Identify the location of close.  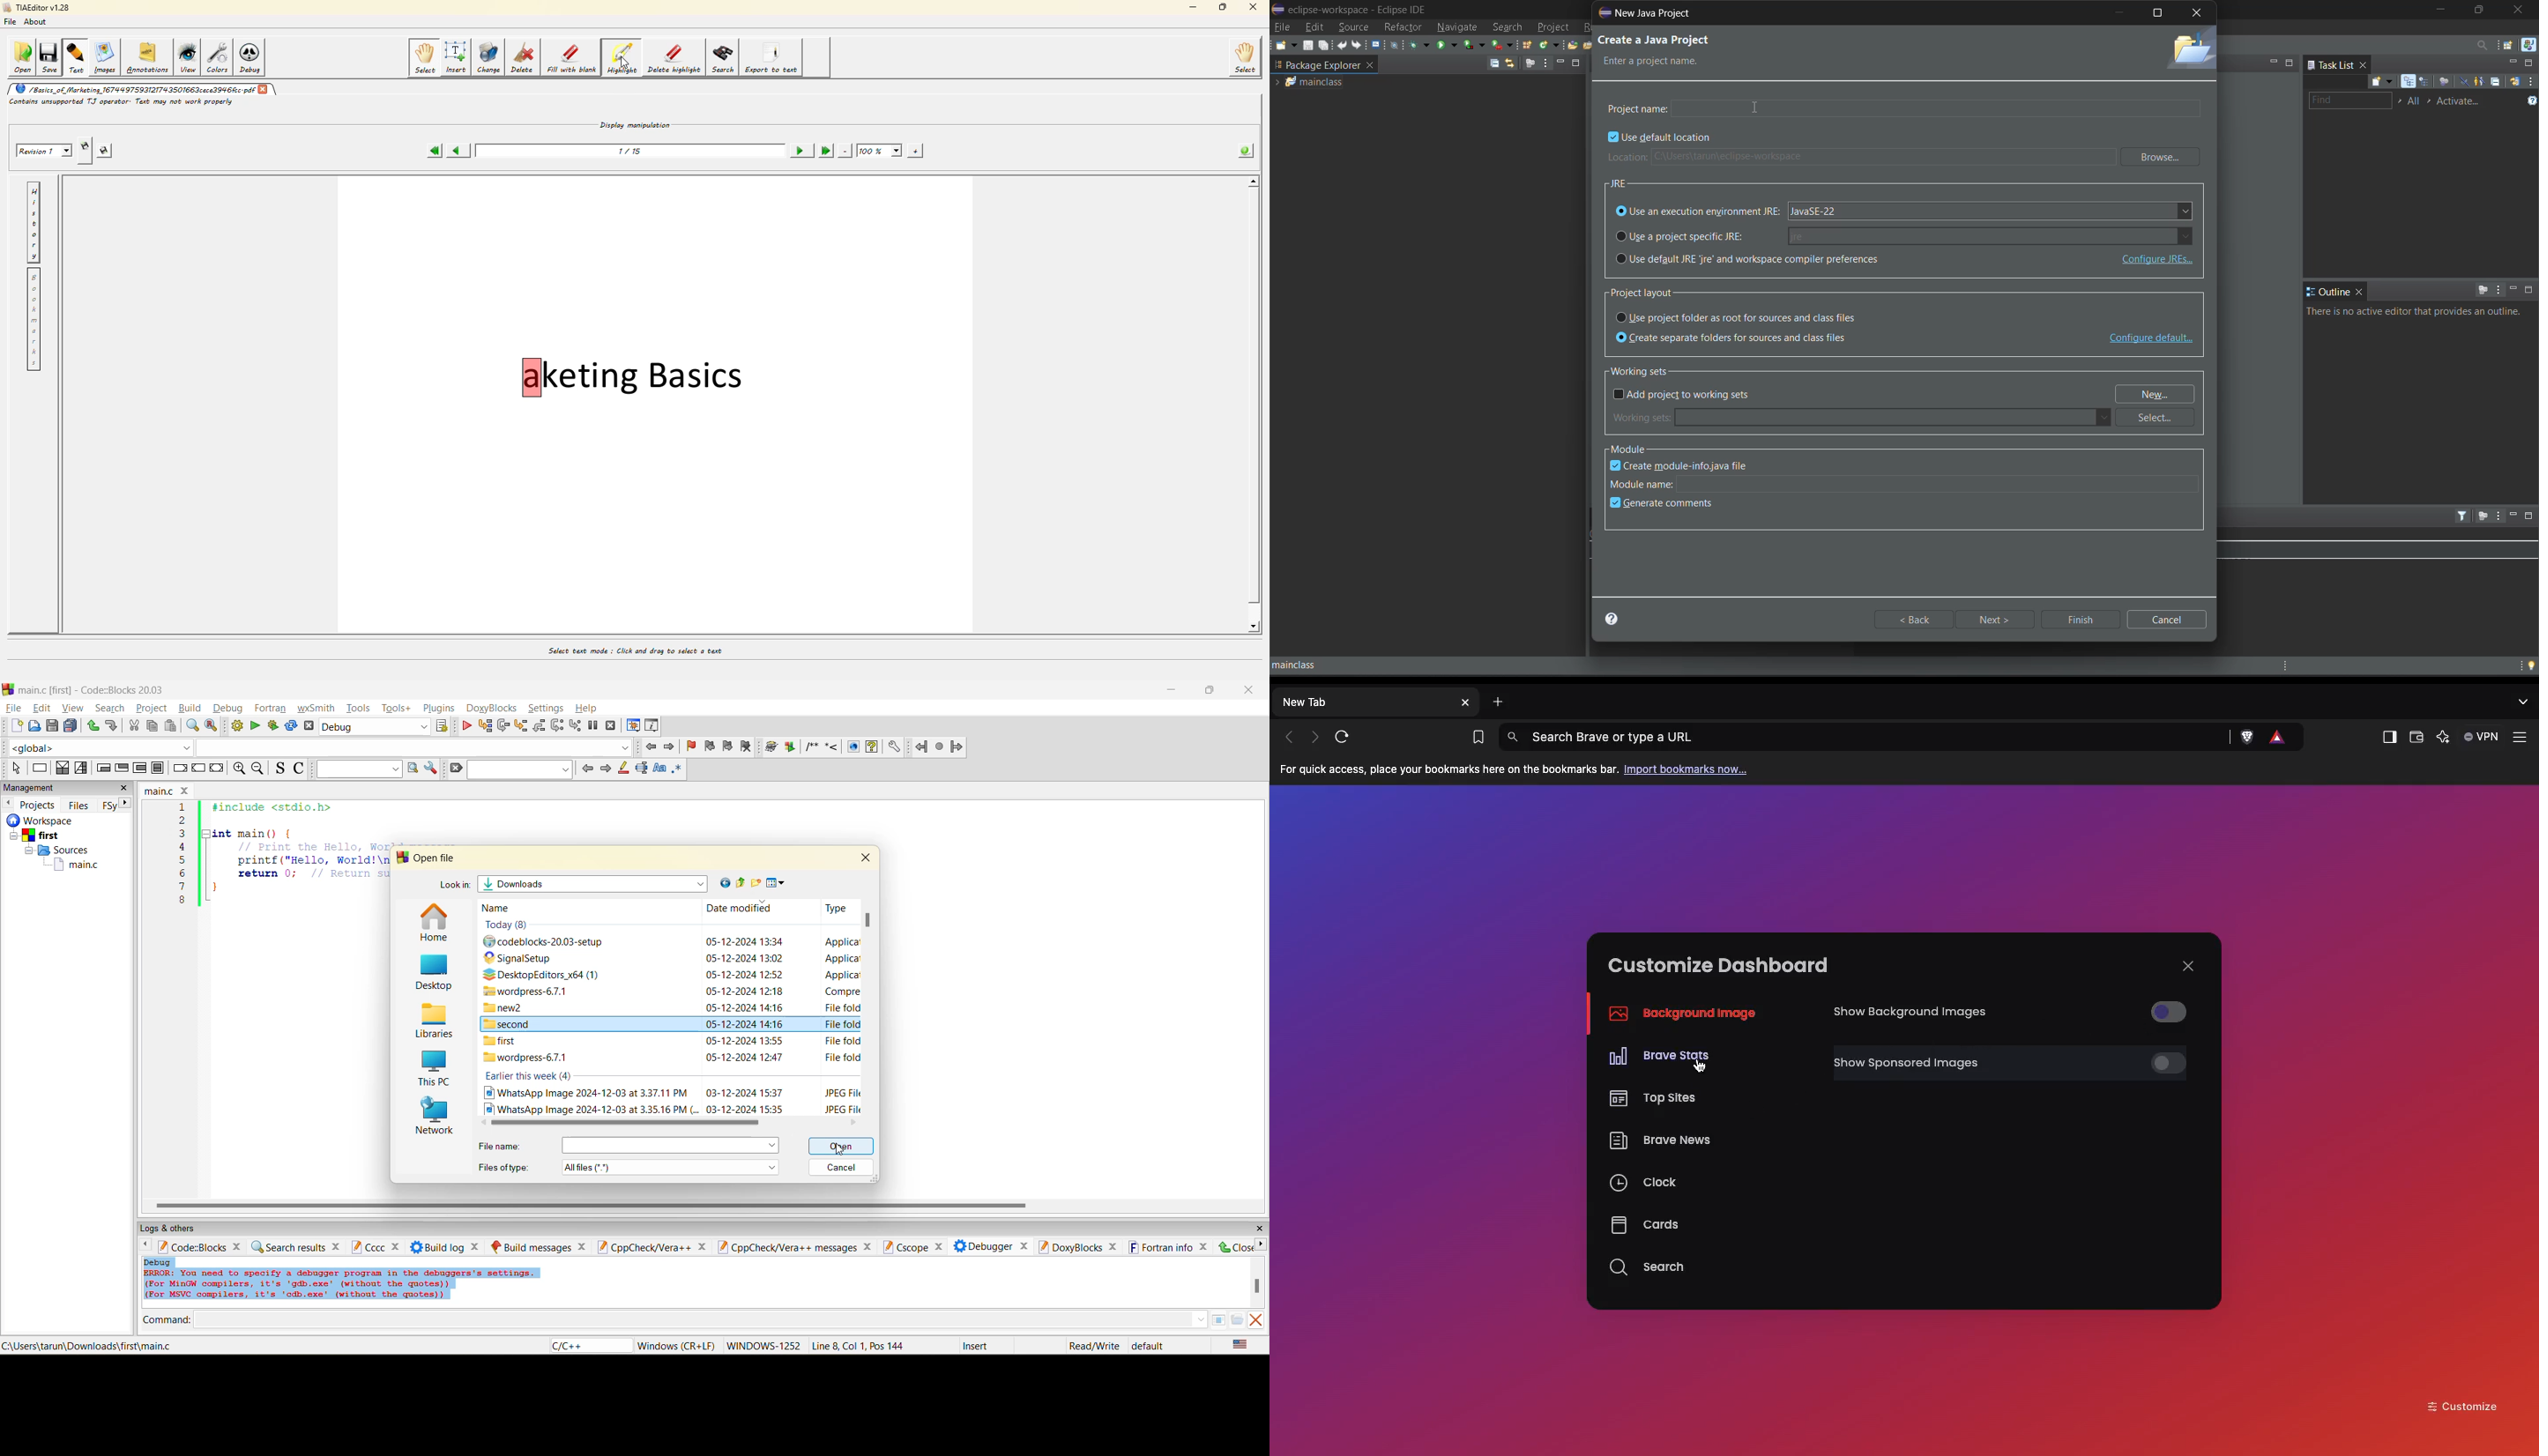
(2196, 15).